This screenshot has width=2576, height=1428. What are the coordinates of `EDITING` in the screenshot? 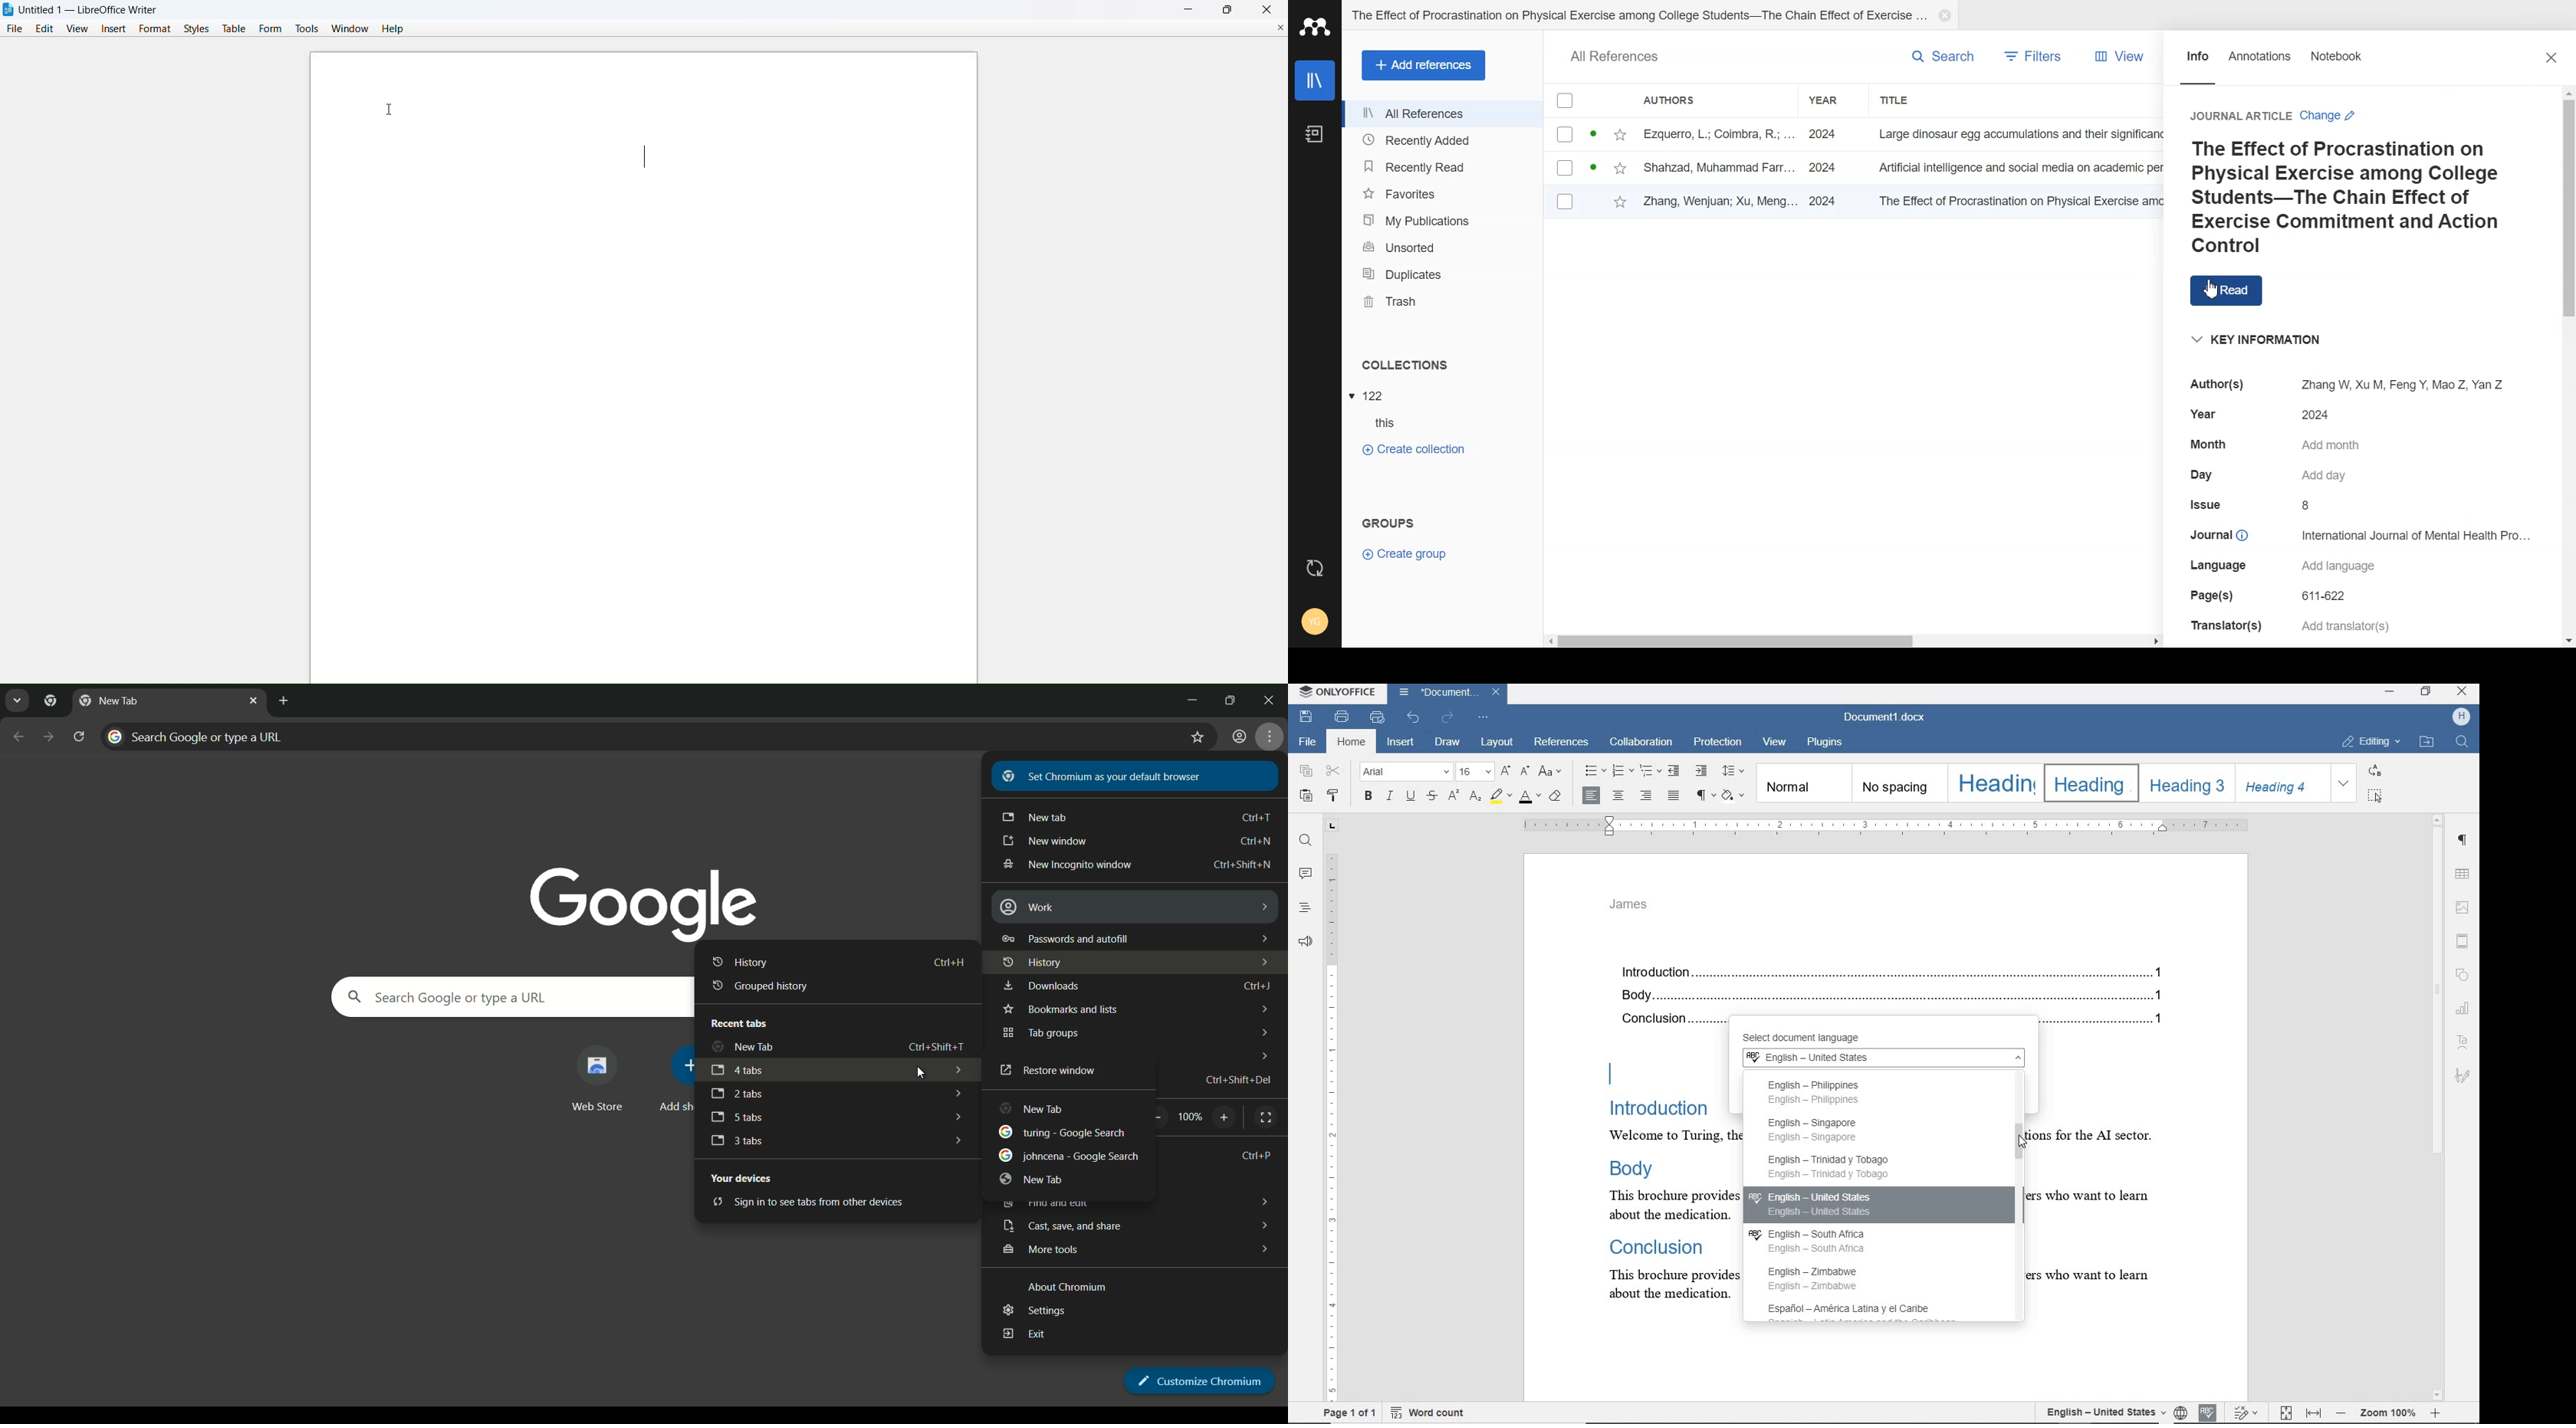 It's located at (2372, 743).